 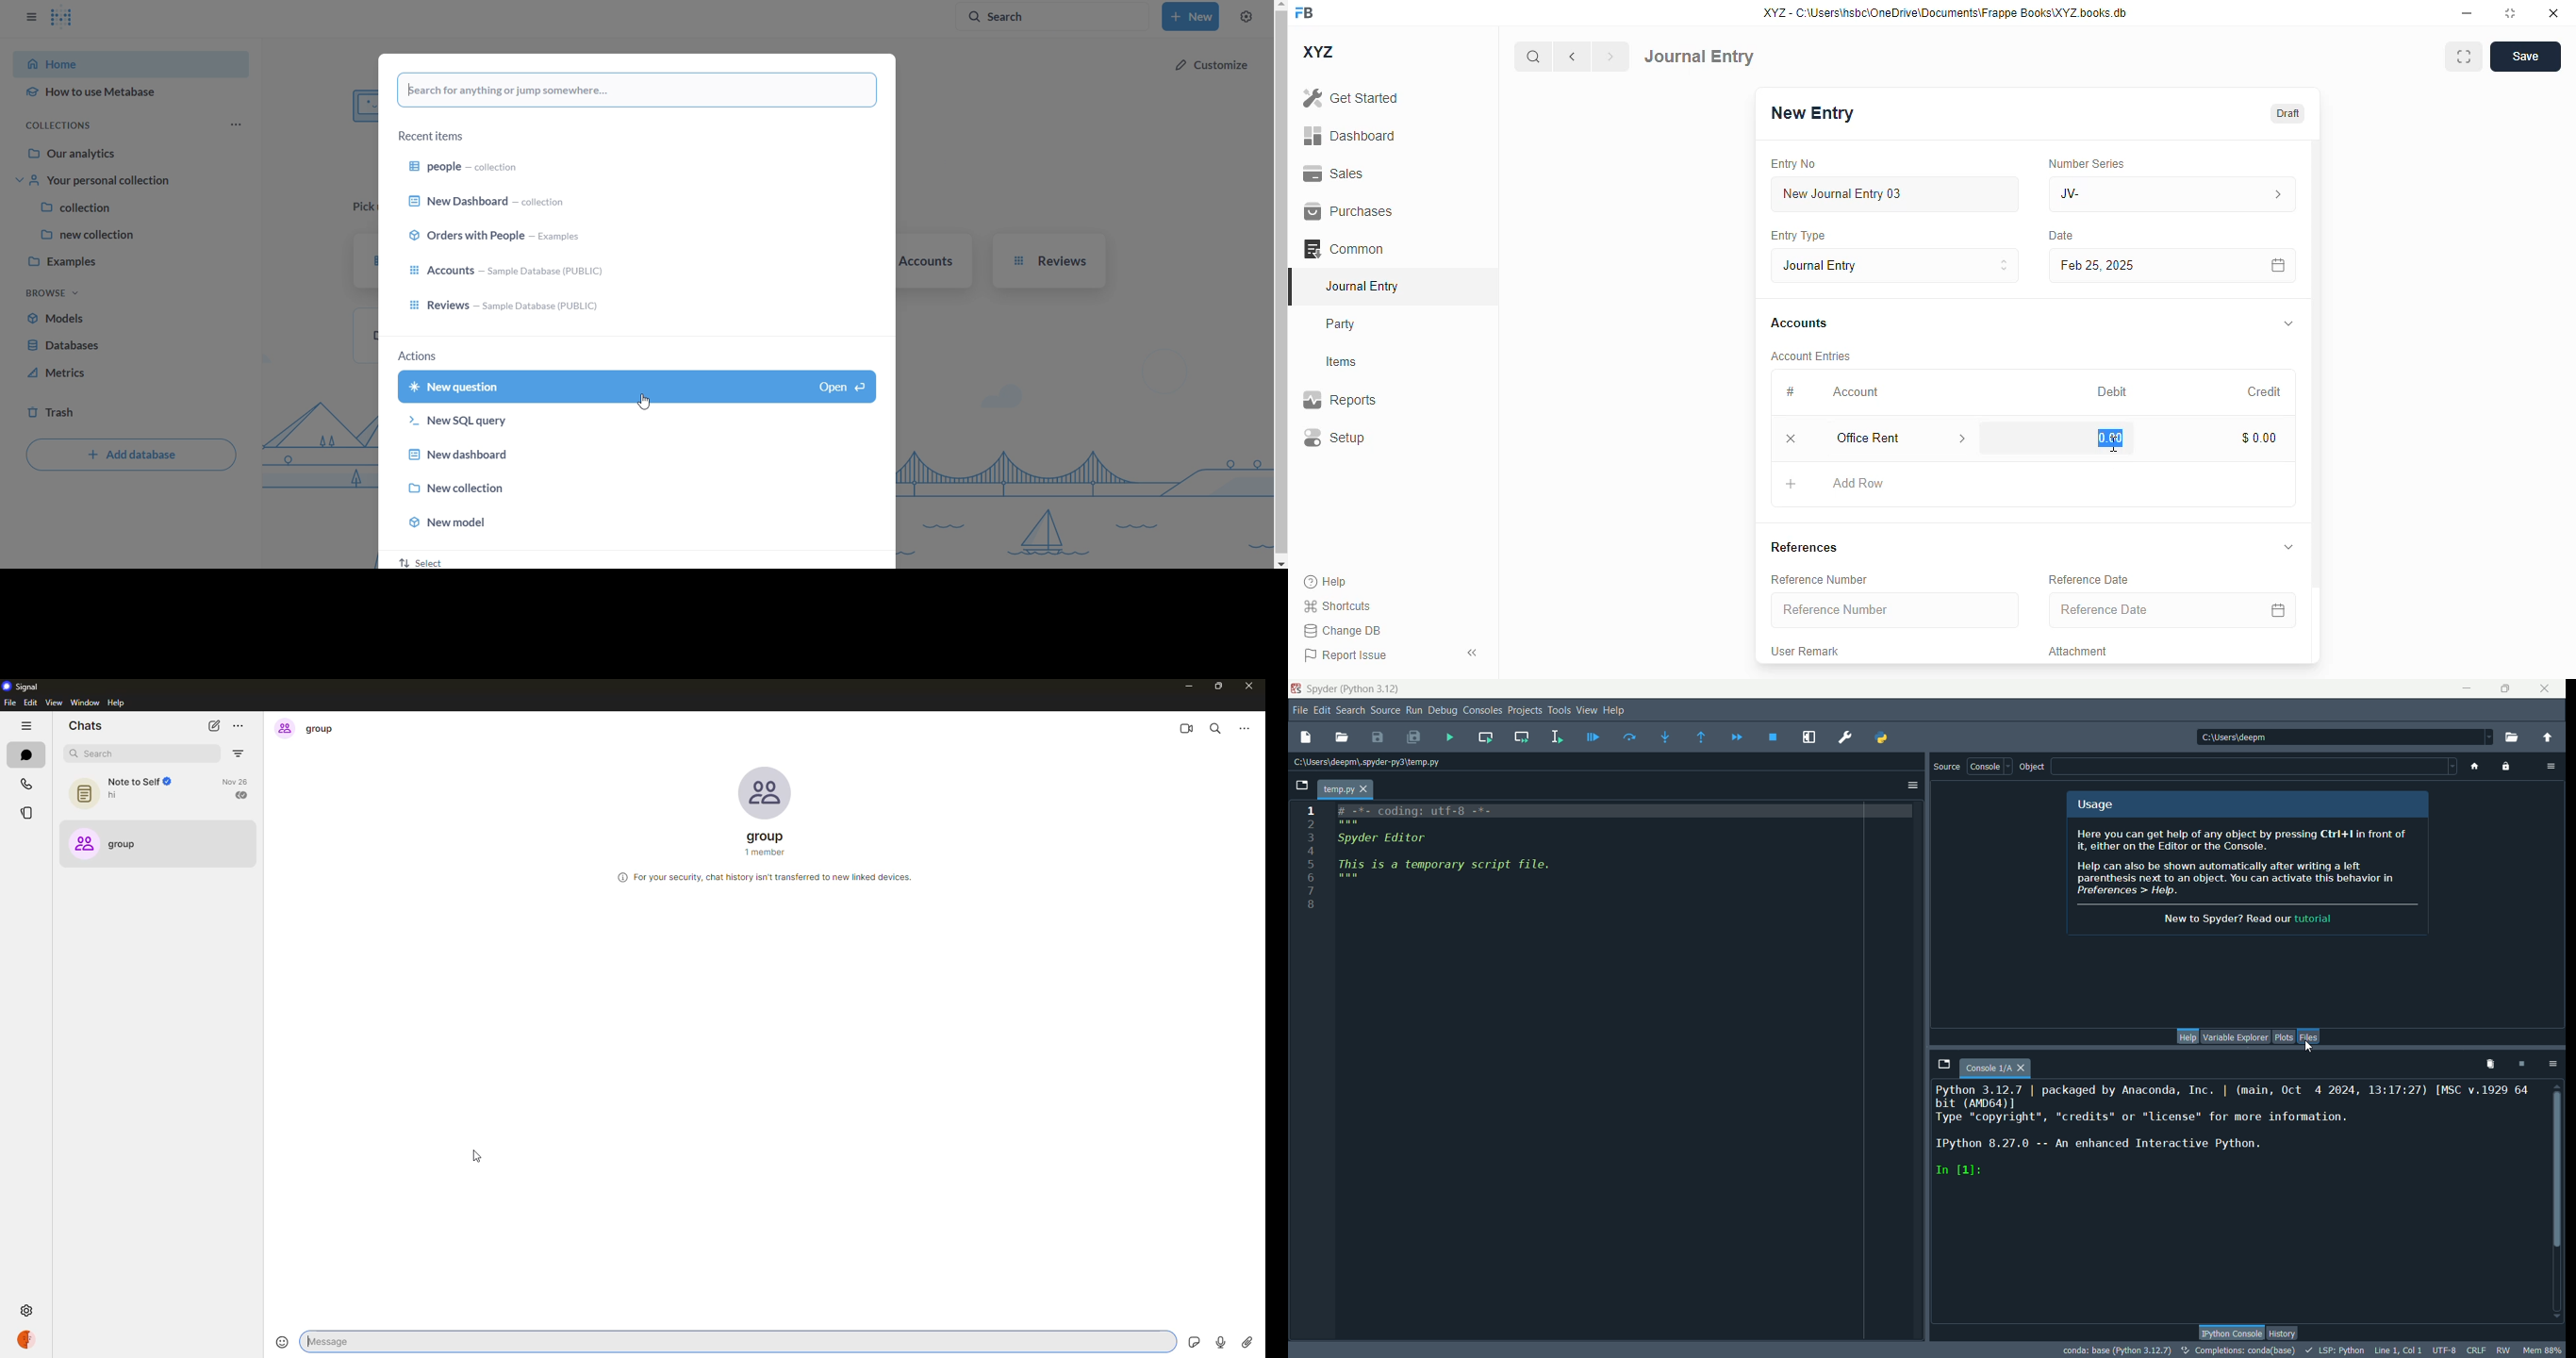 What do you see at coordinates (2526, 57) in the screenshot?
I see `save` at bounding box center [2526, 57].